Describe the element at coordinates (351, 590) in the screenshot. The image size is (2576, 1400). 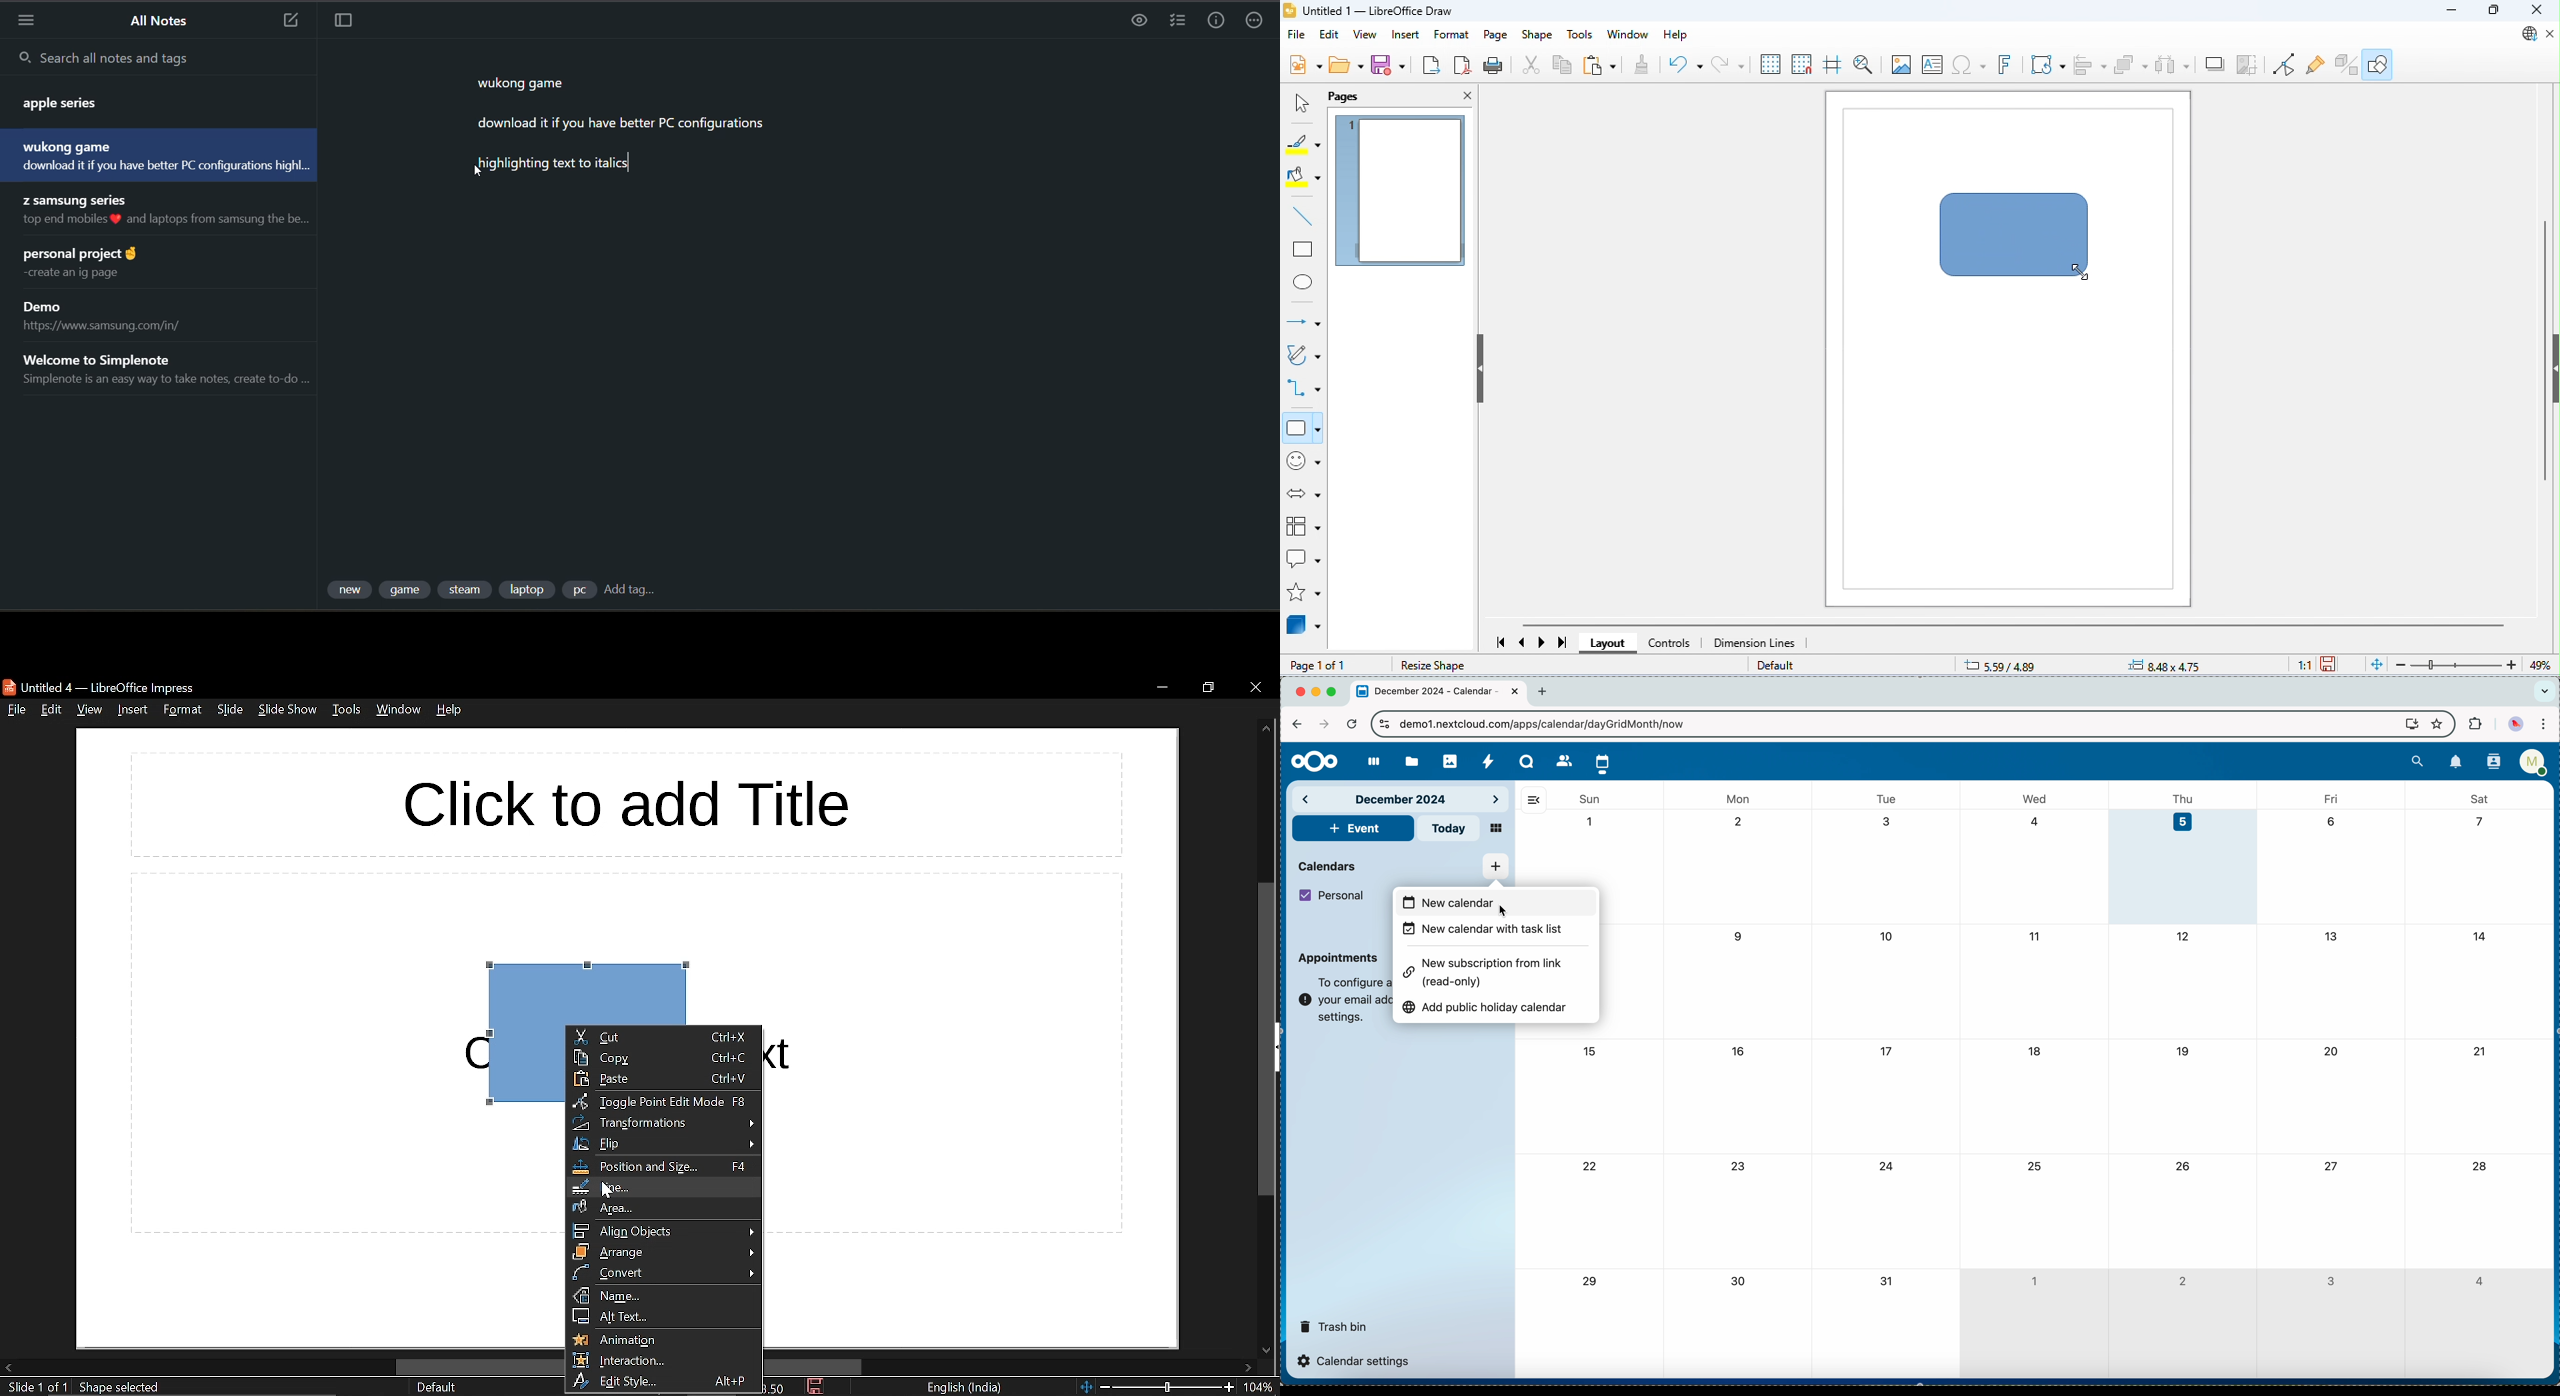
I see `tag 1` at that location.